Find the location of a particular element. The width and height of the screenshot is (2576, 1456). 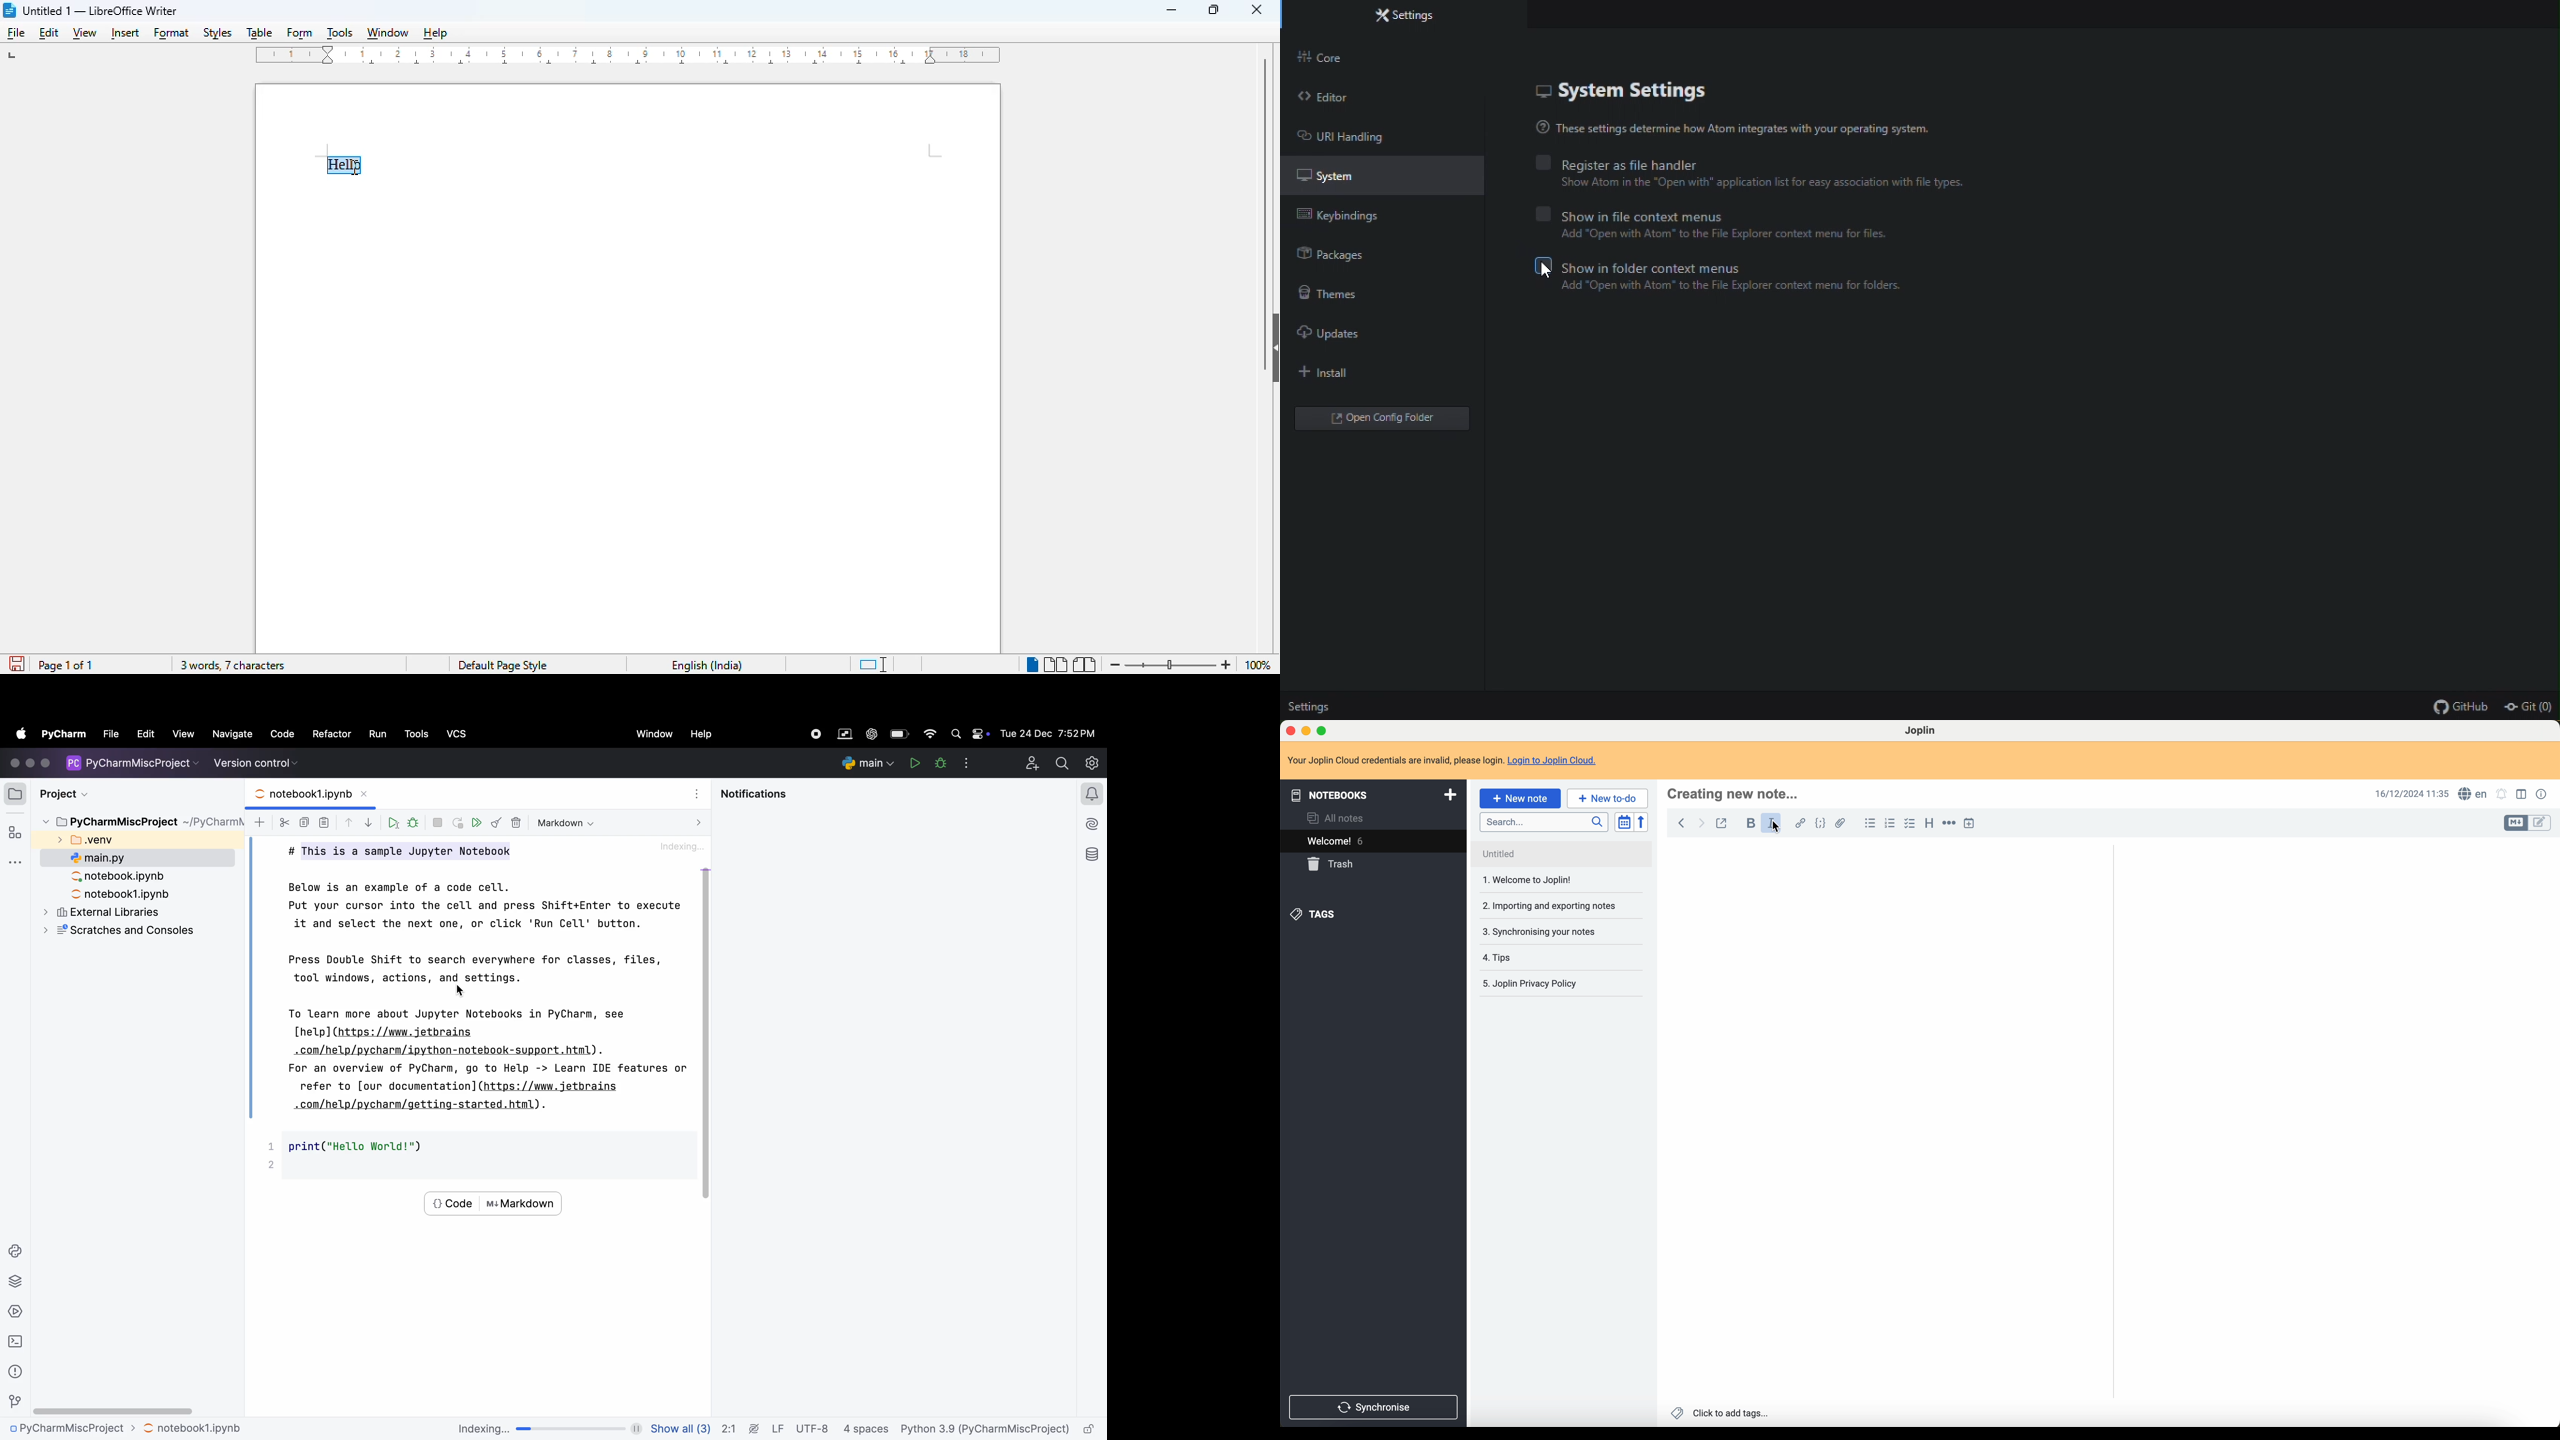

record is located at coordinates (815, 735).